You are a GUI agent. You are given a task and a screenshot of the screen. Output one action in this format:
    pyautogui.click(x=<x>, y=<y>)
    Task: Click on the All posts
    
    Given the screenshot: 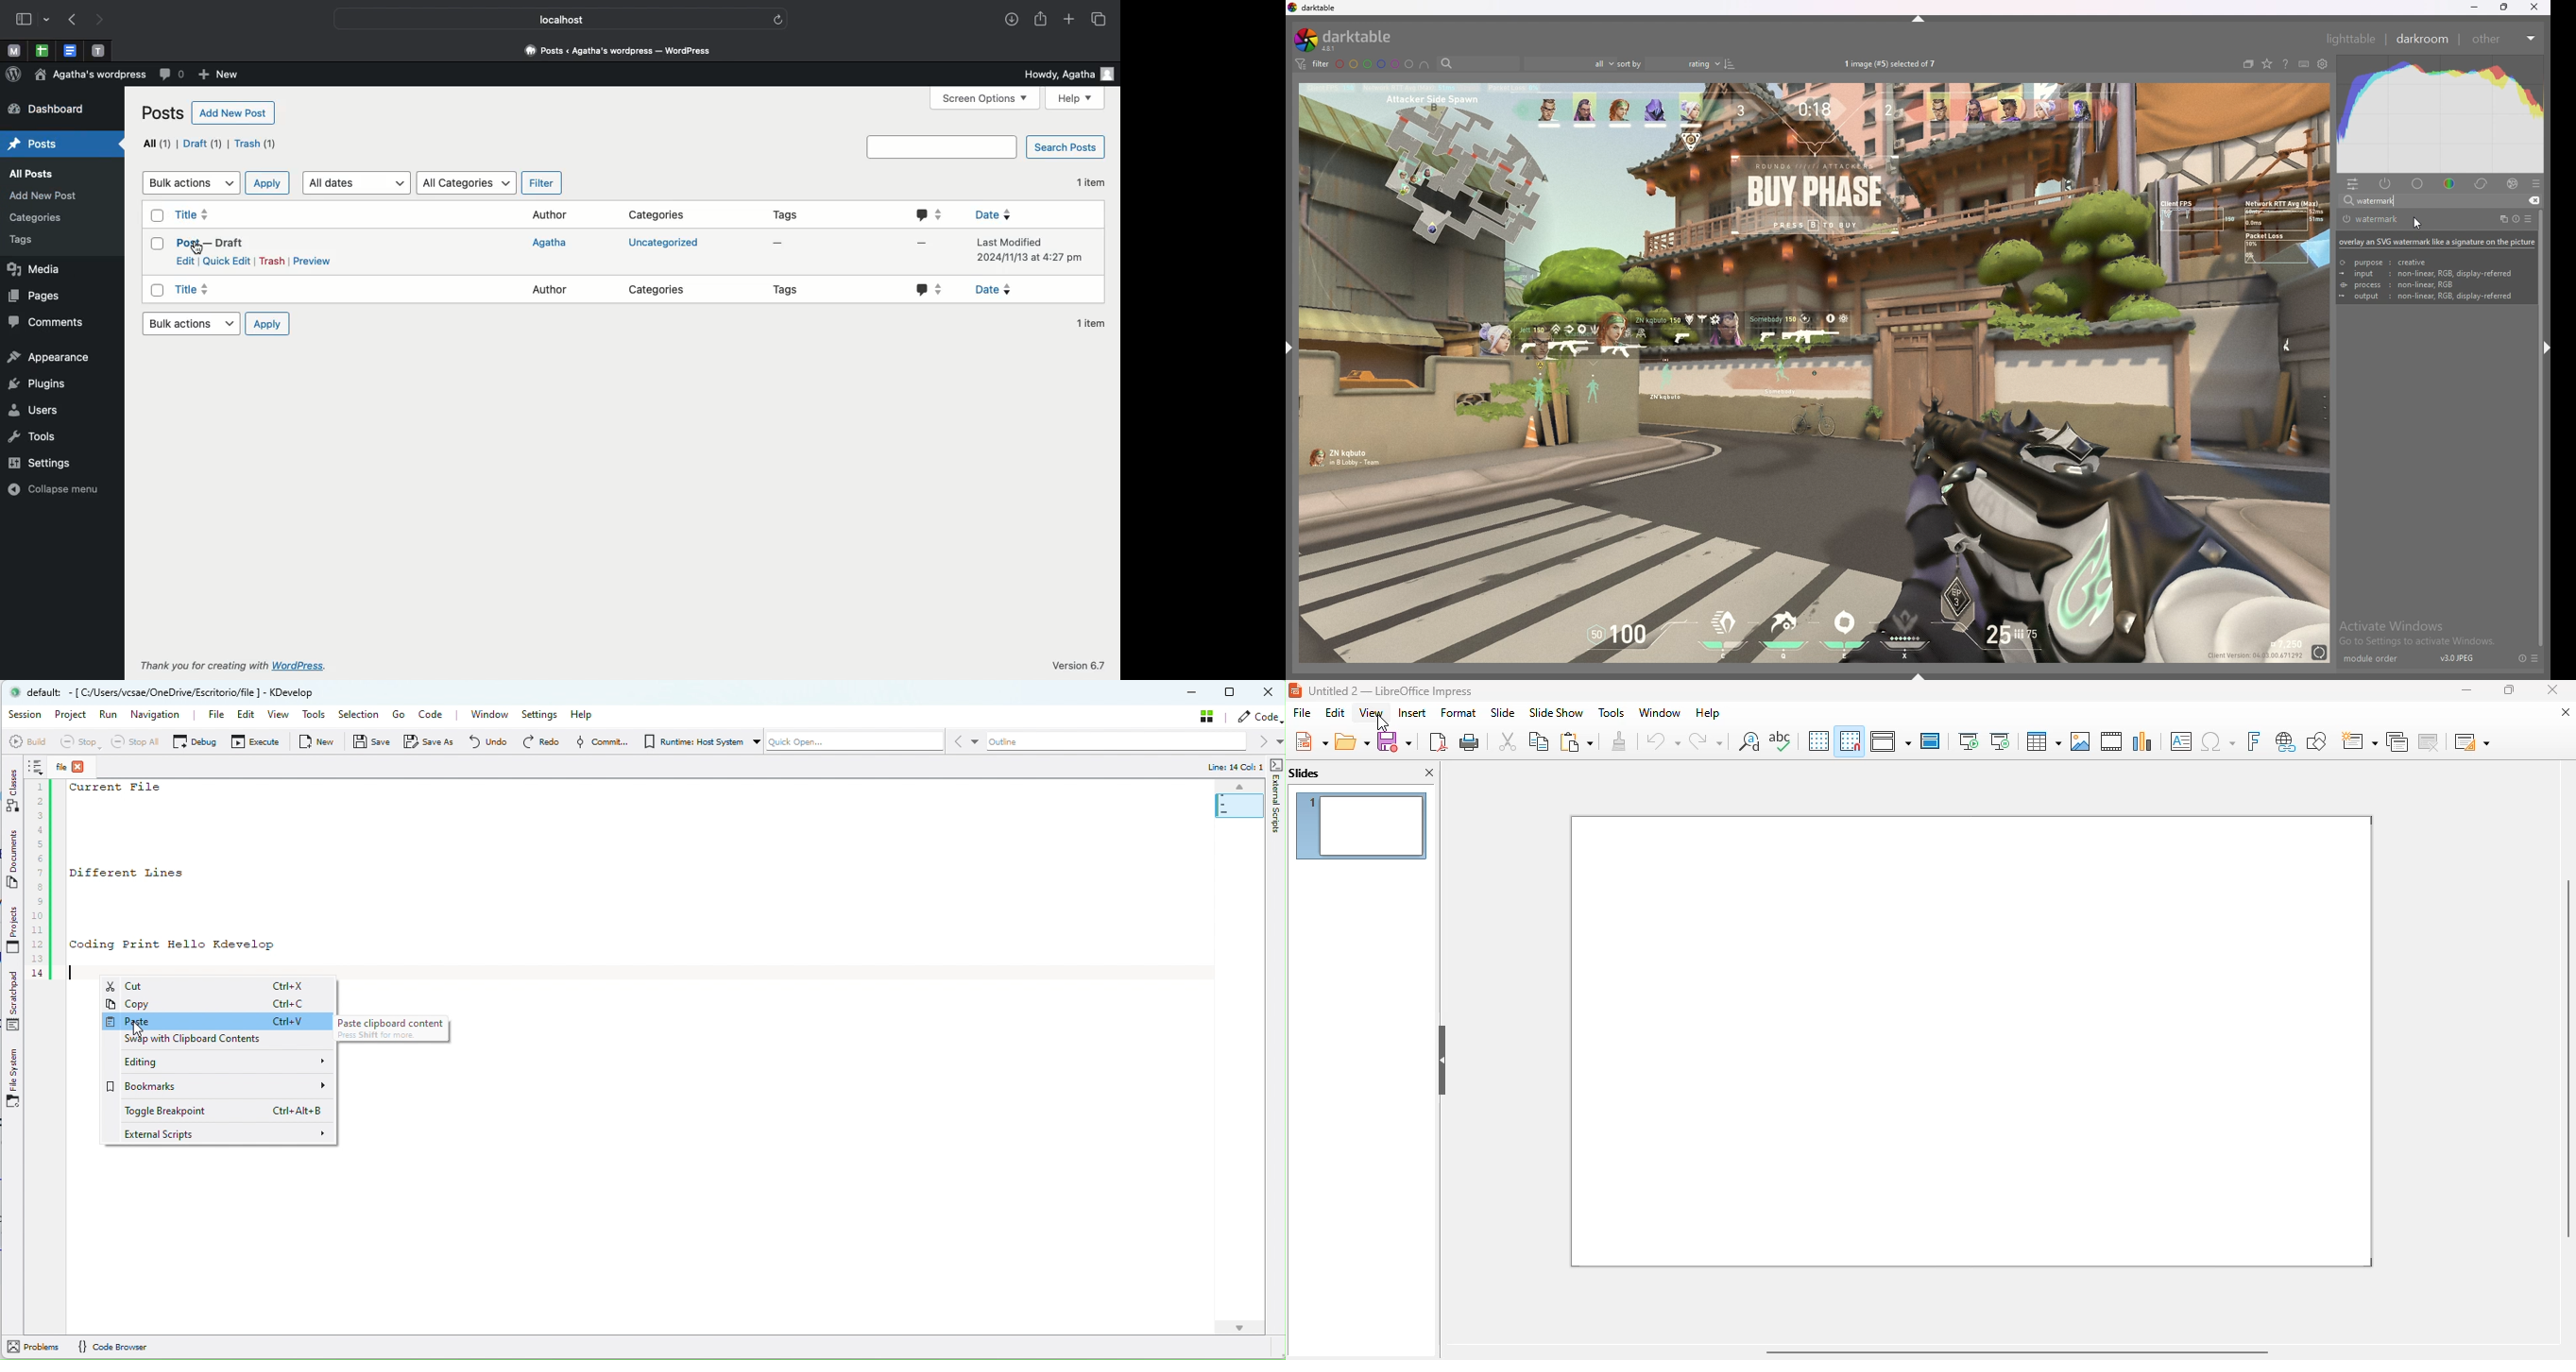 What is the action you would take?
    pyautogui.click(x=42, y=174)
    